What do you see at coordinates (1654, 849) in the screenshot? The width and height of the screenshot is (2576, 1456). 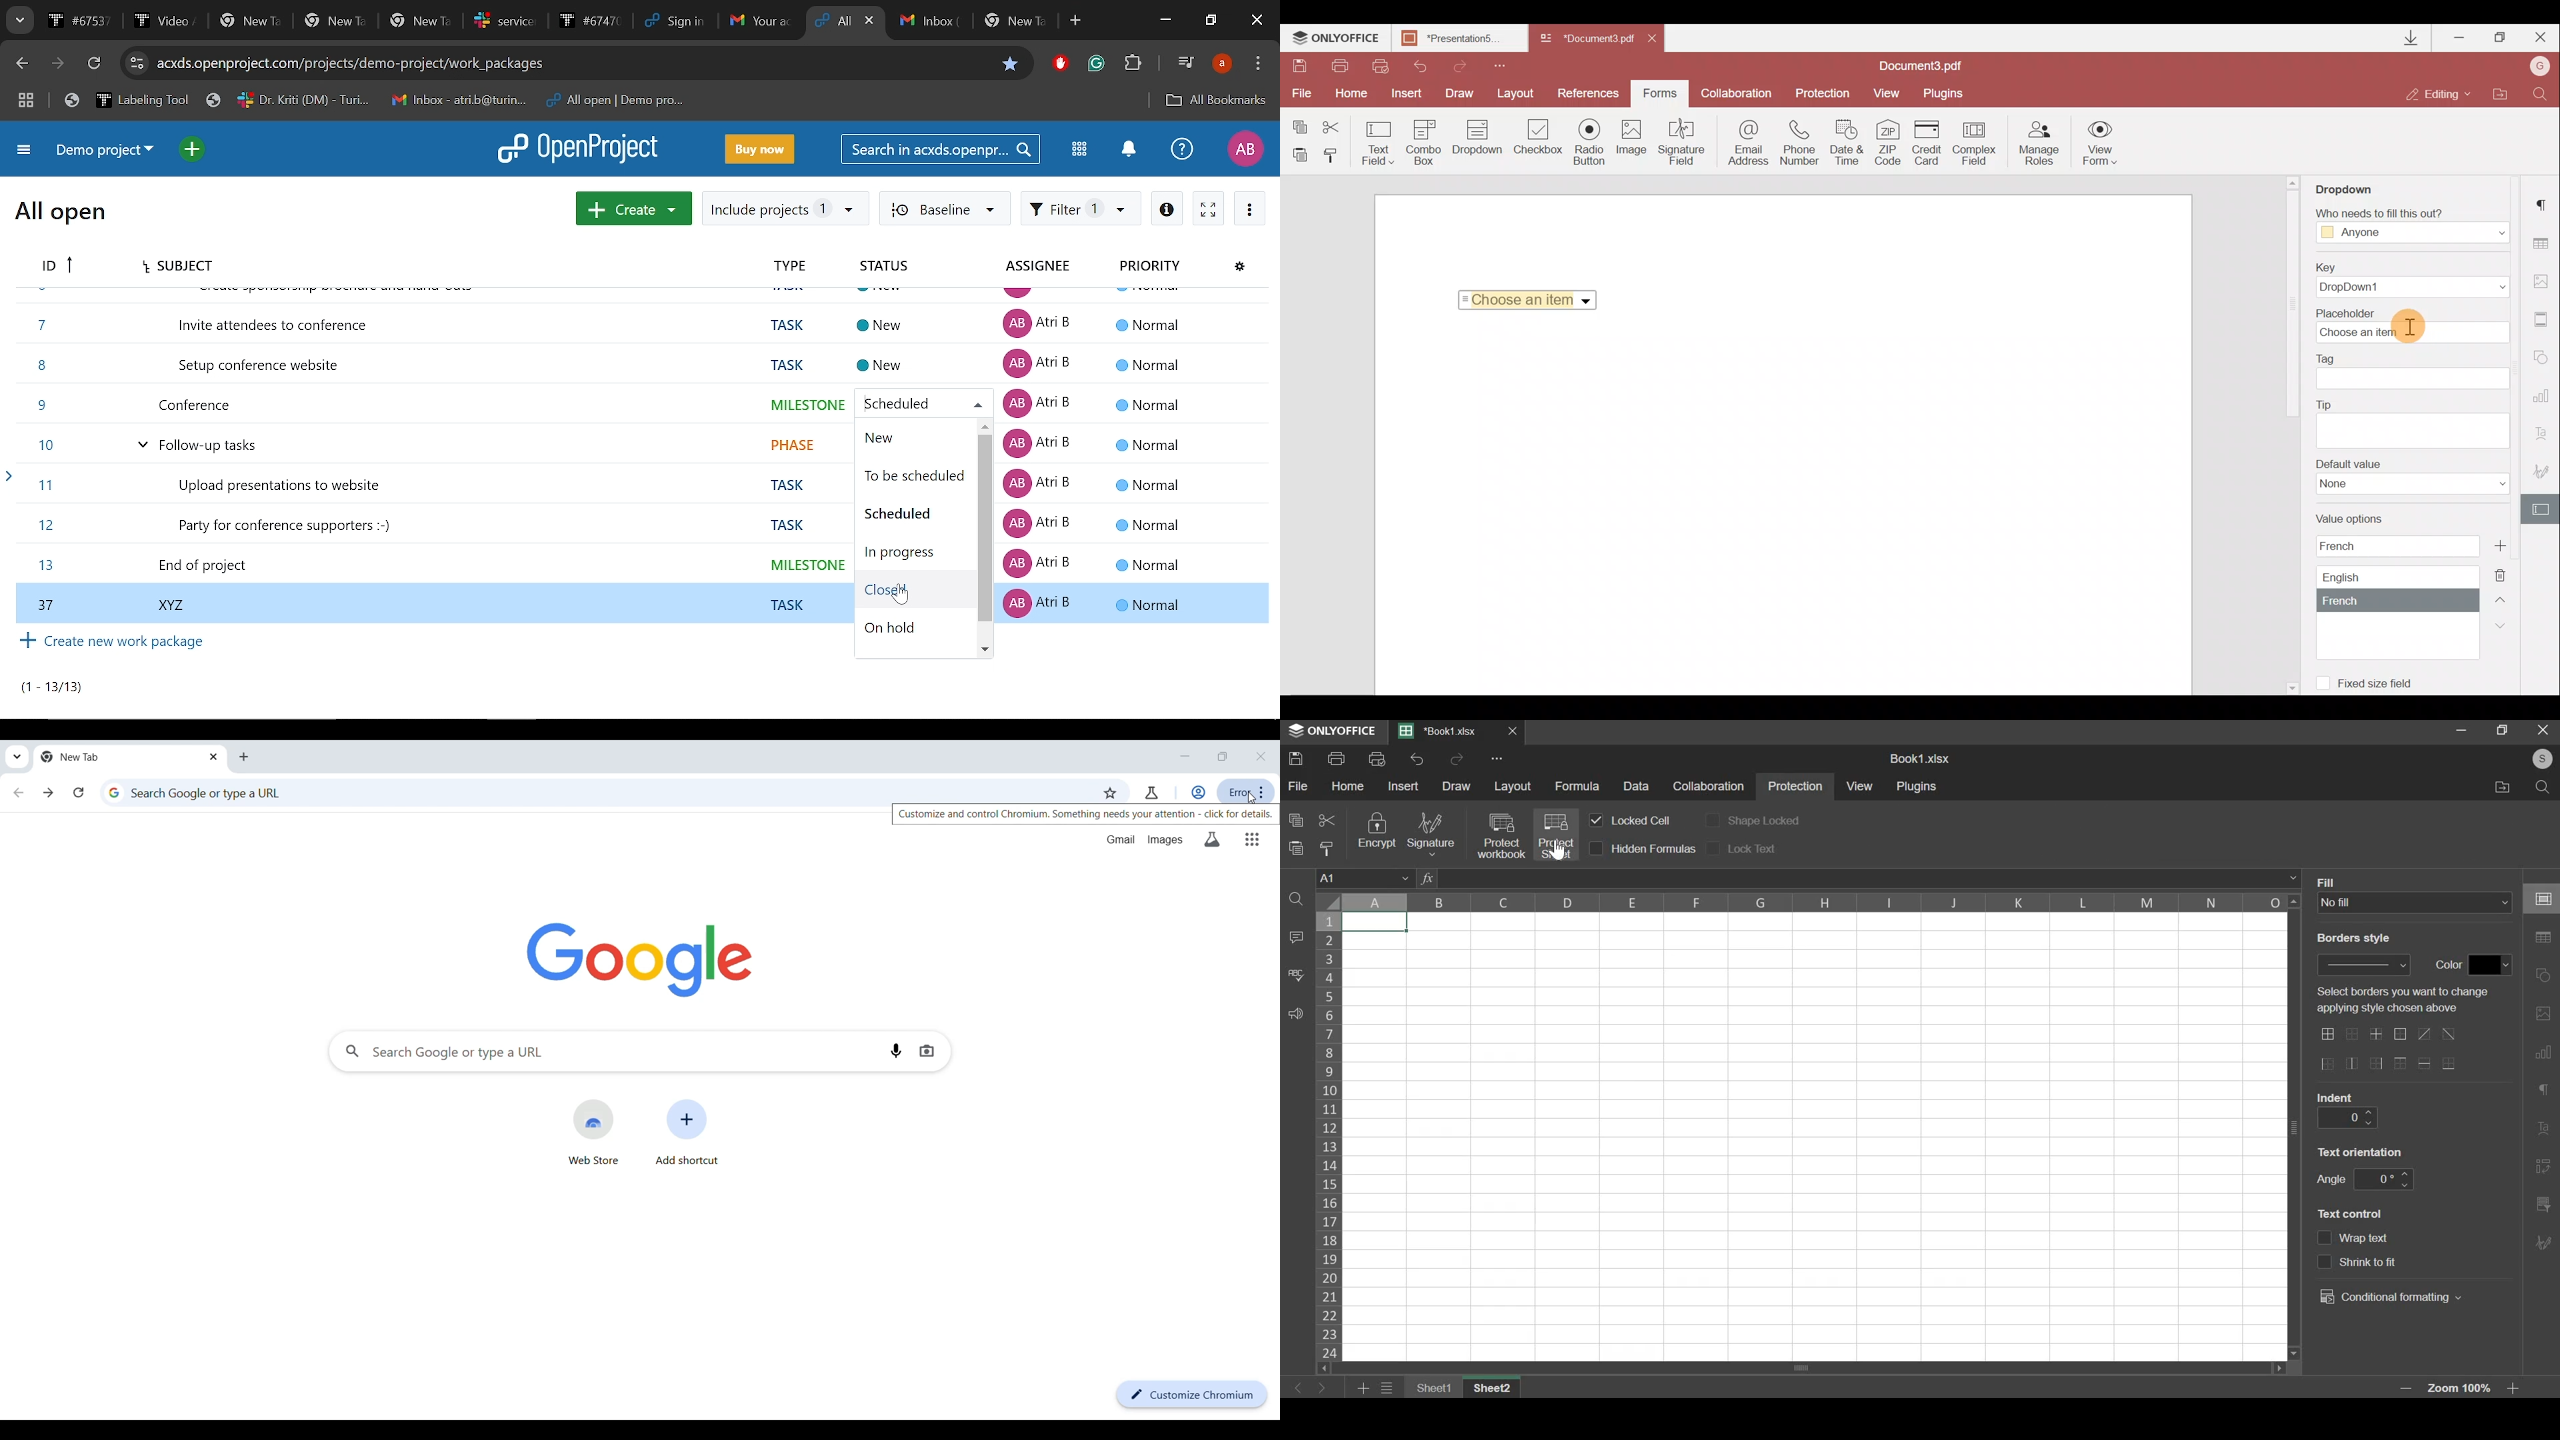 I see `hidden formulas` at bounding box center [1654, 849].